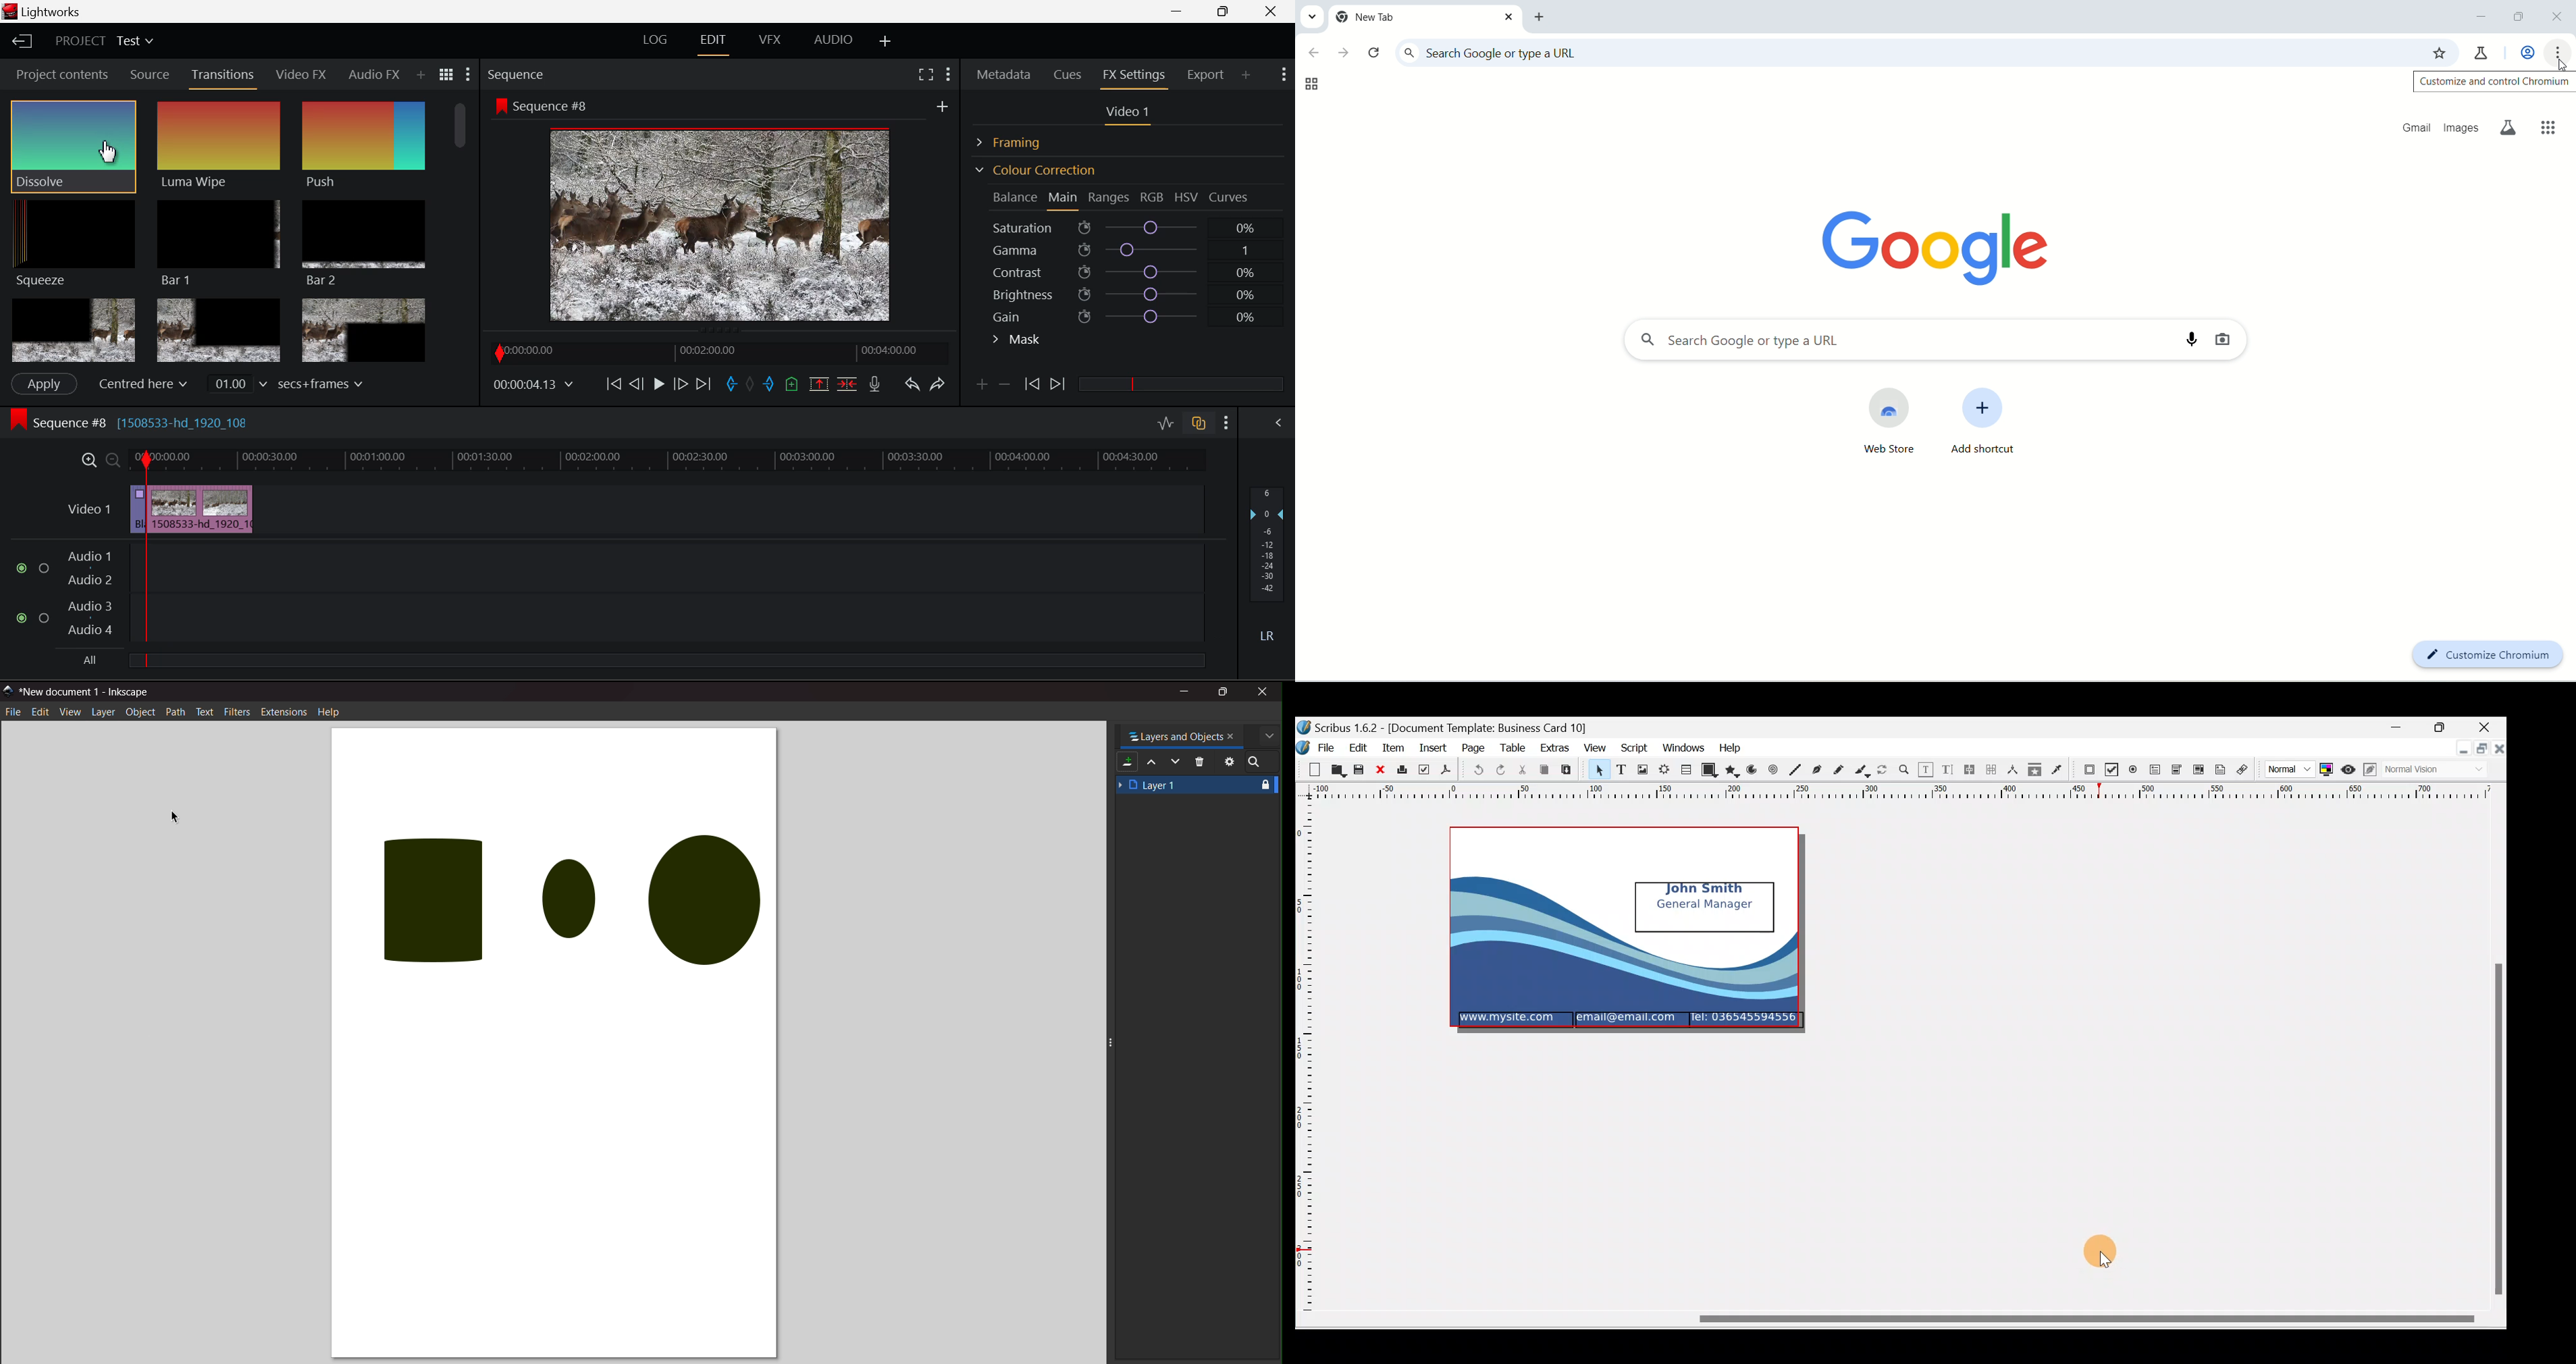  Describe the element at coordinates (1515, 747) in the screenshot. I see `Table` at that location.